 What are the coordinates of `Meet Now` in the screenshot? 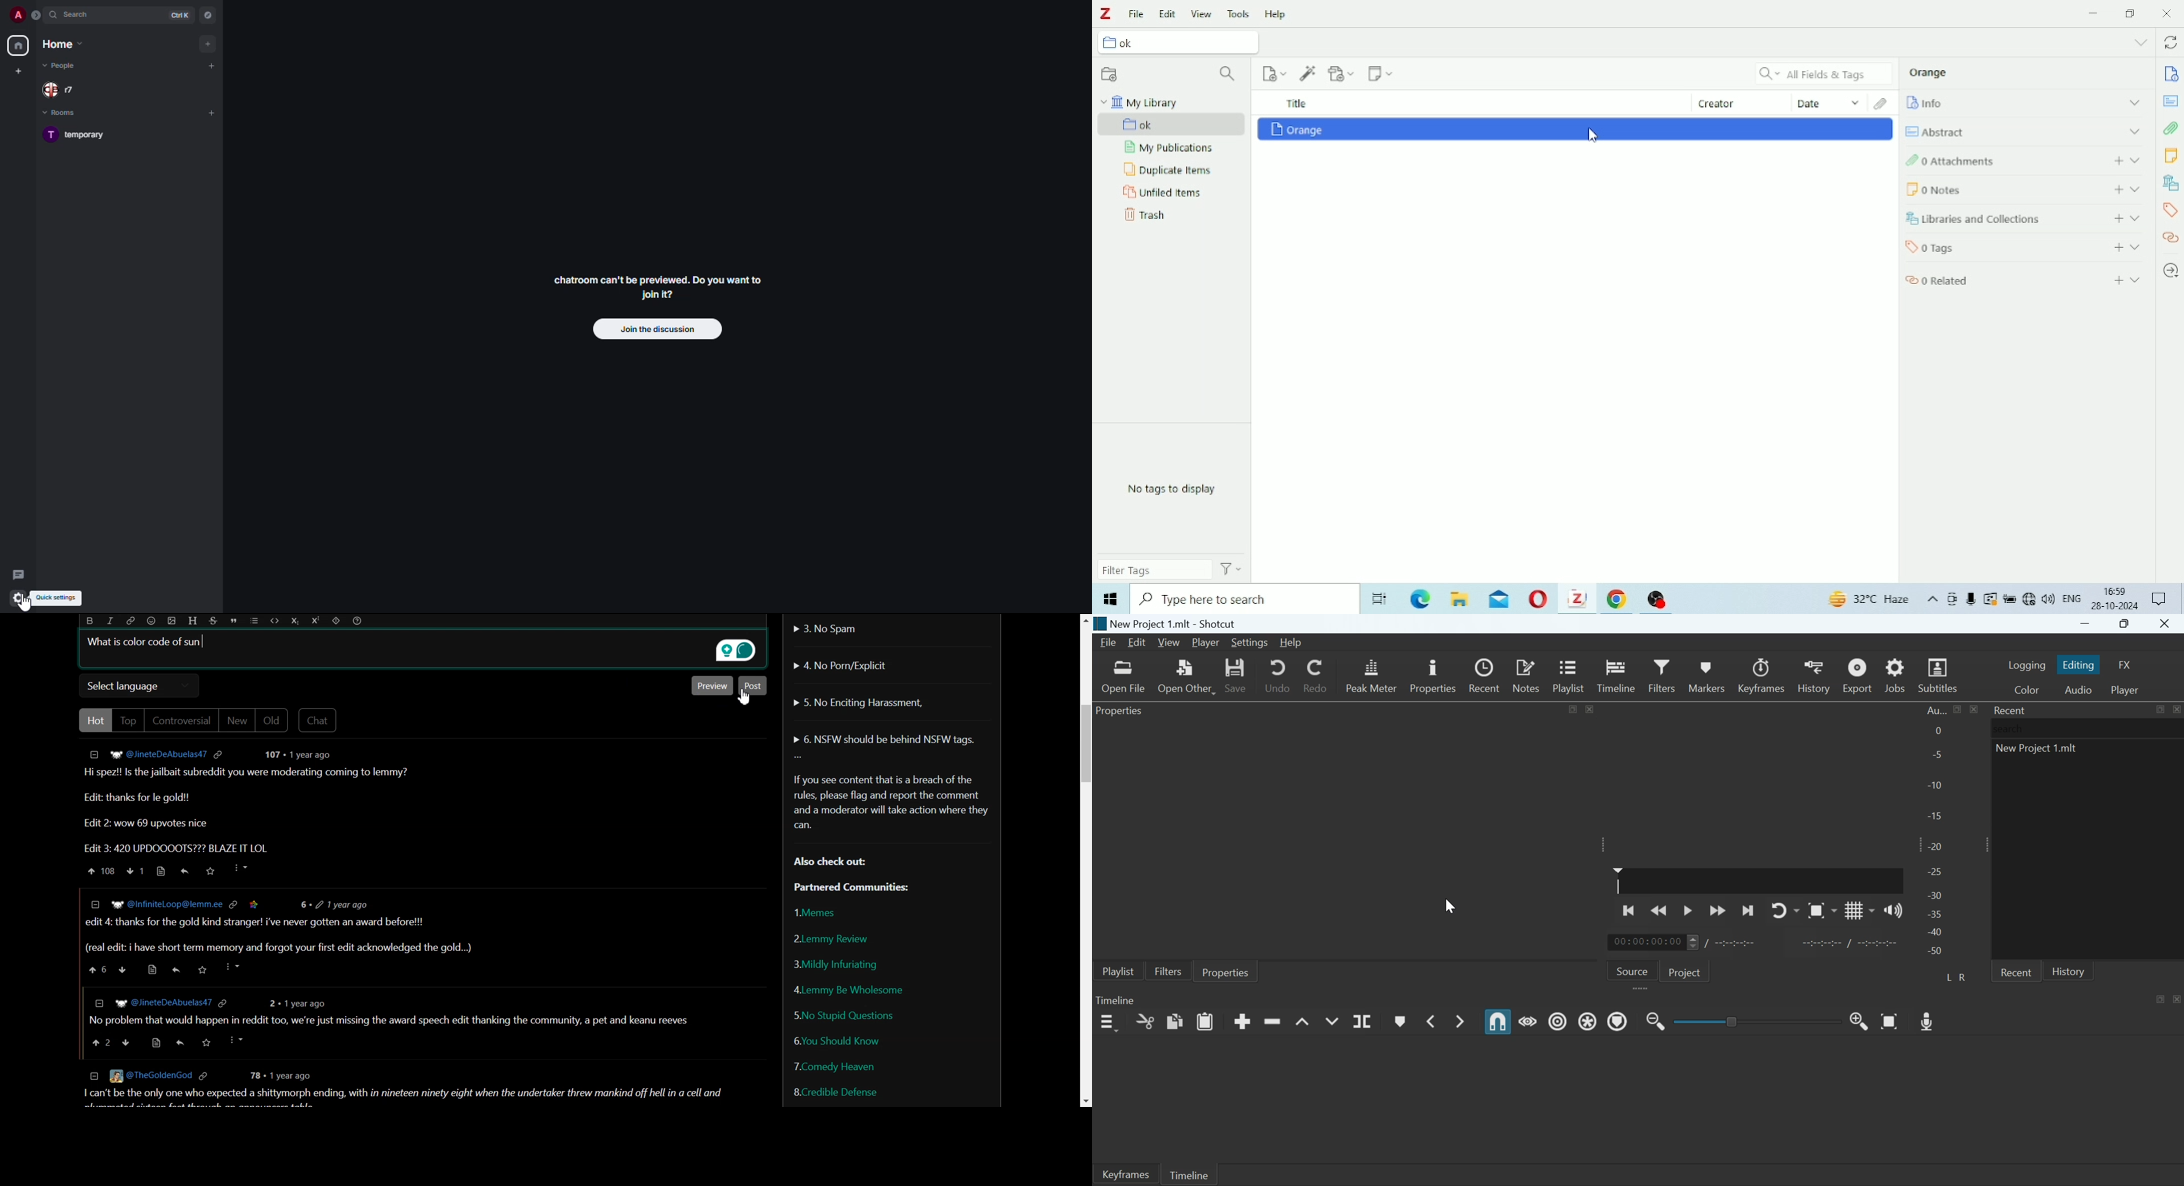 It's located at (1953, 599).